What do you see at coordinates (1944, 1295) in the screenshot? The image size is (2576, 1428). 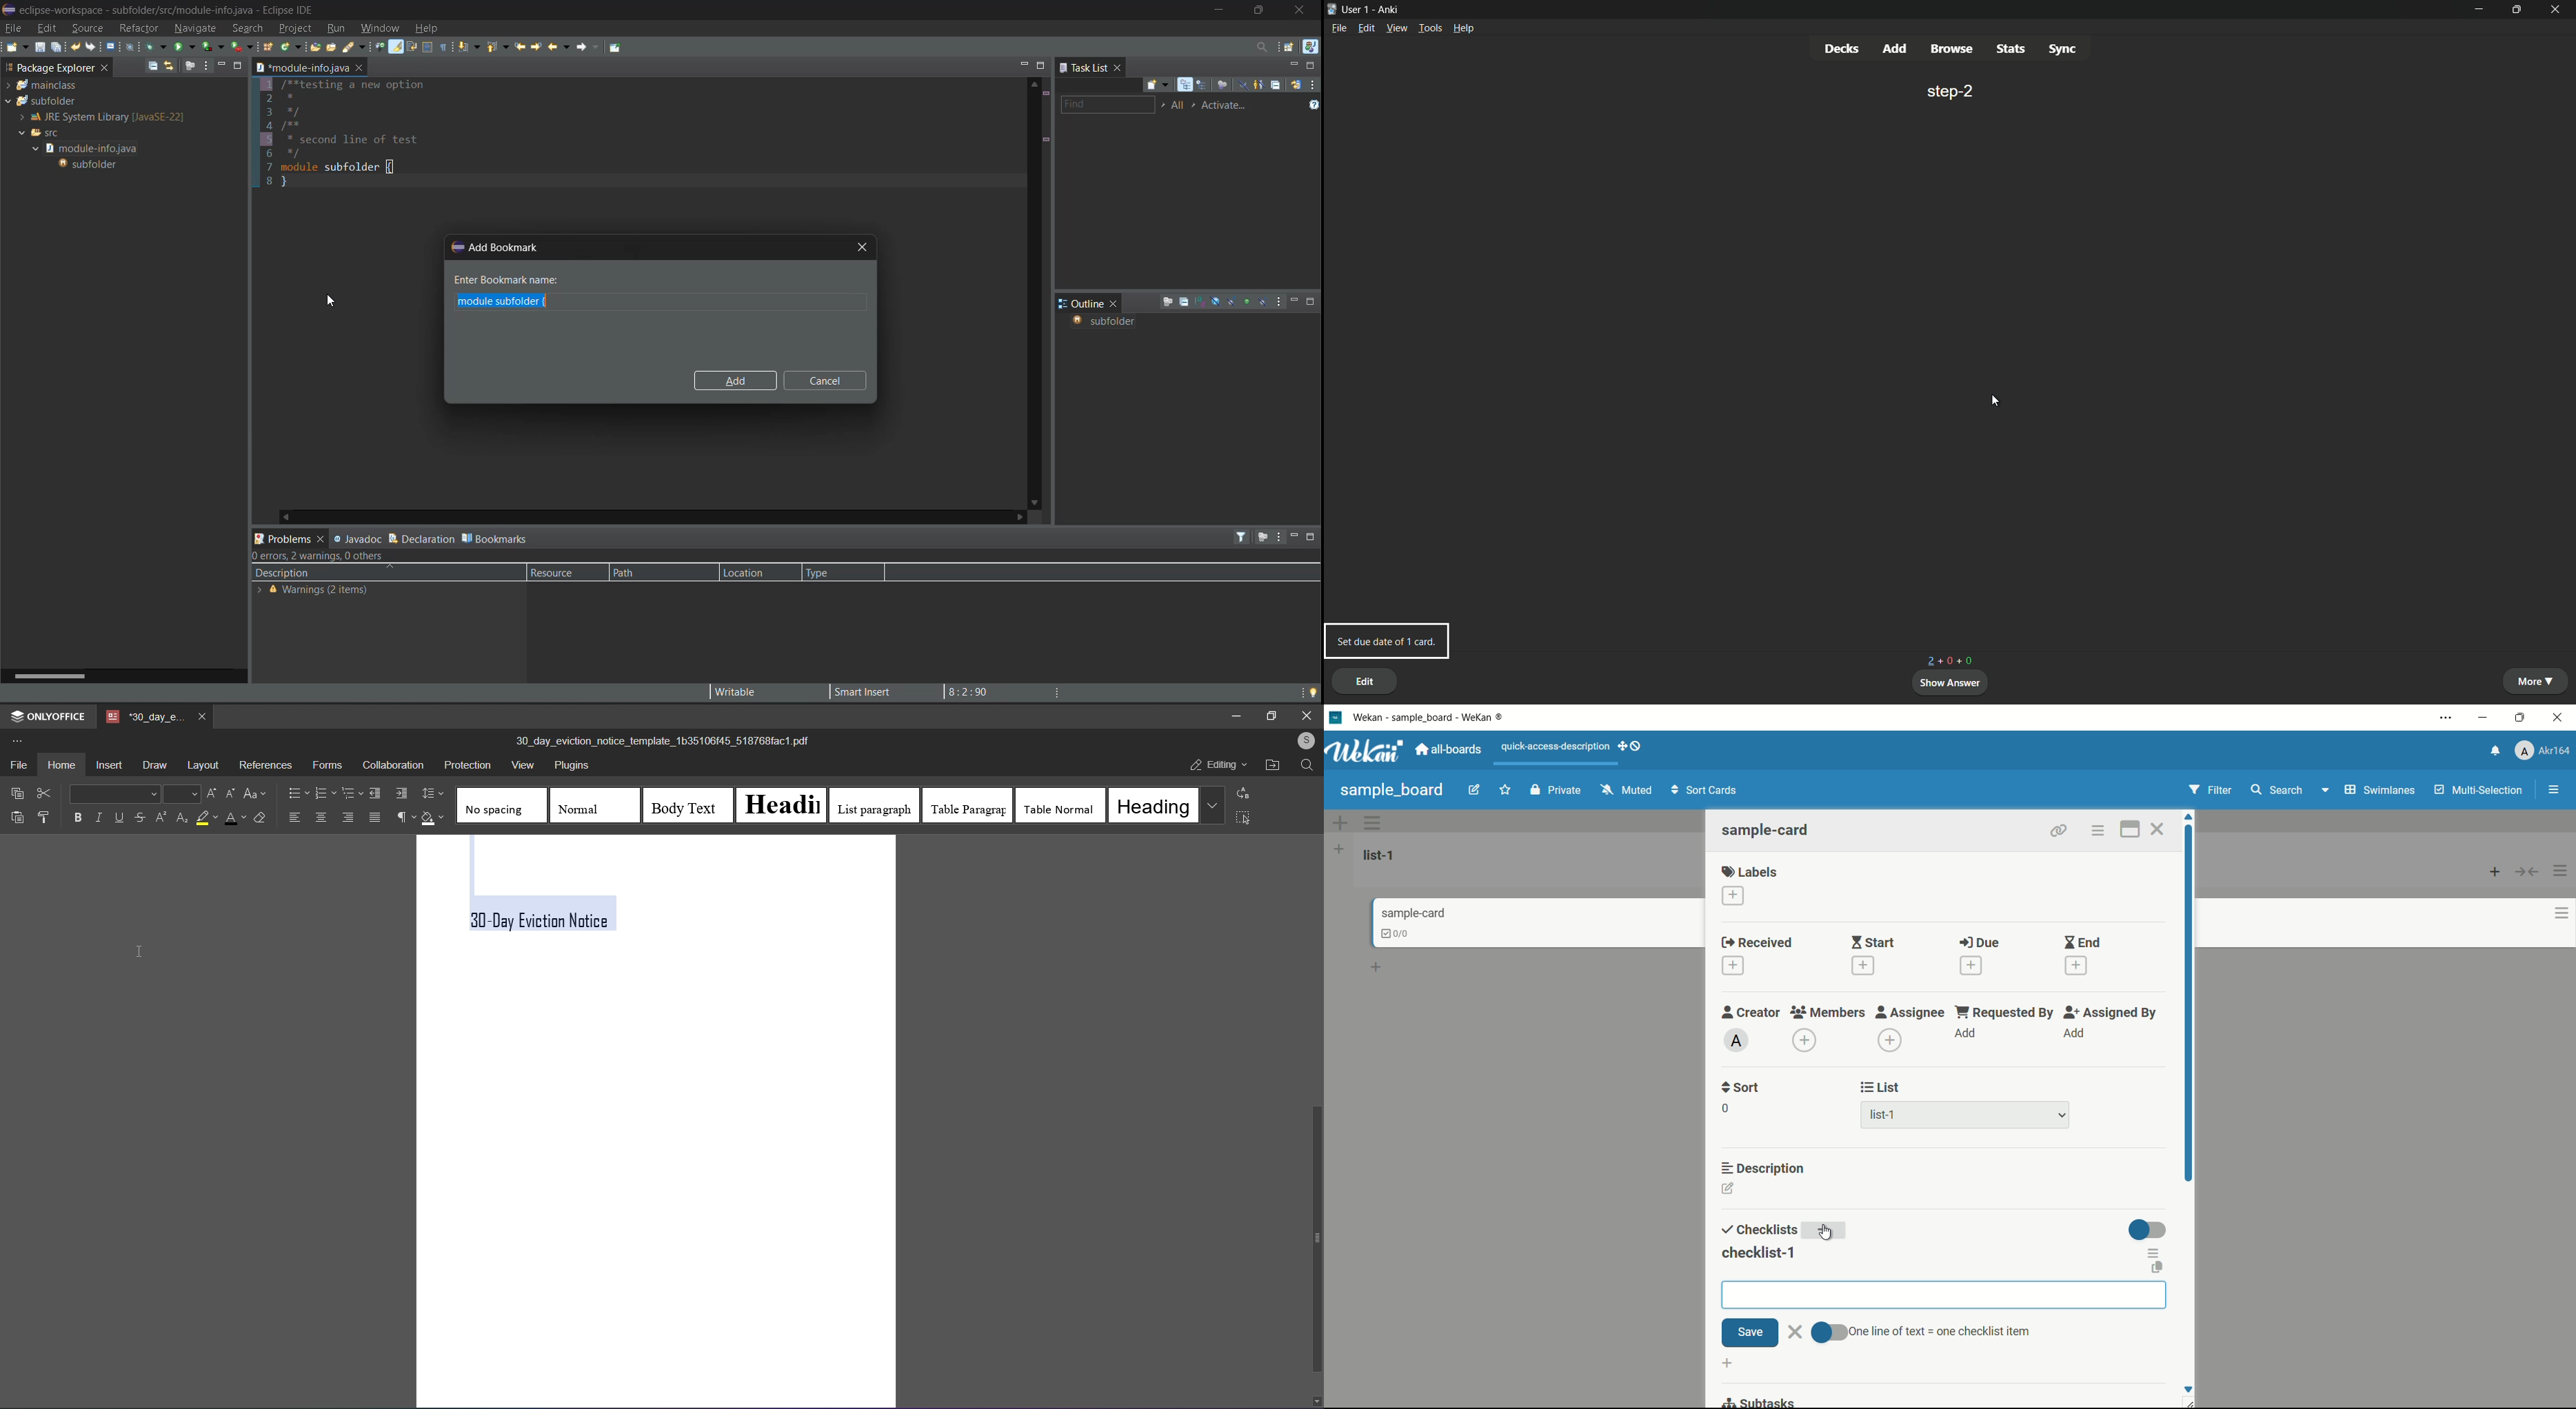 I see `item name input bar` at bounding box center [1944, 1295].